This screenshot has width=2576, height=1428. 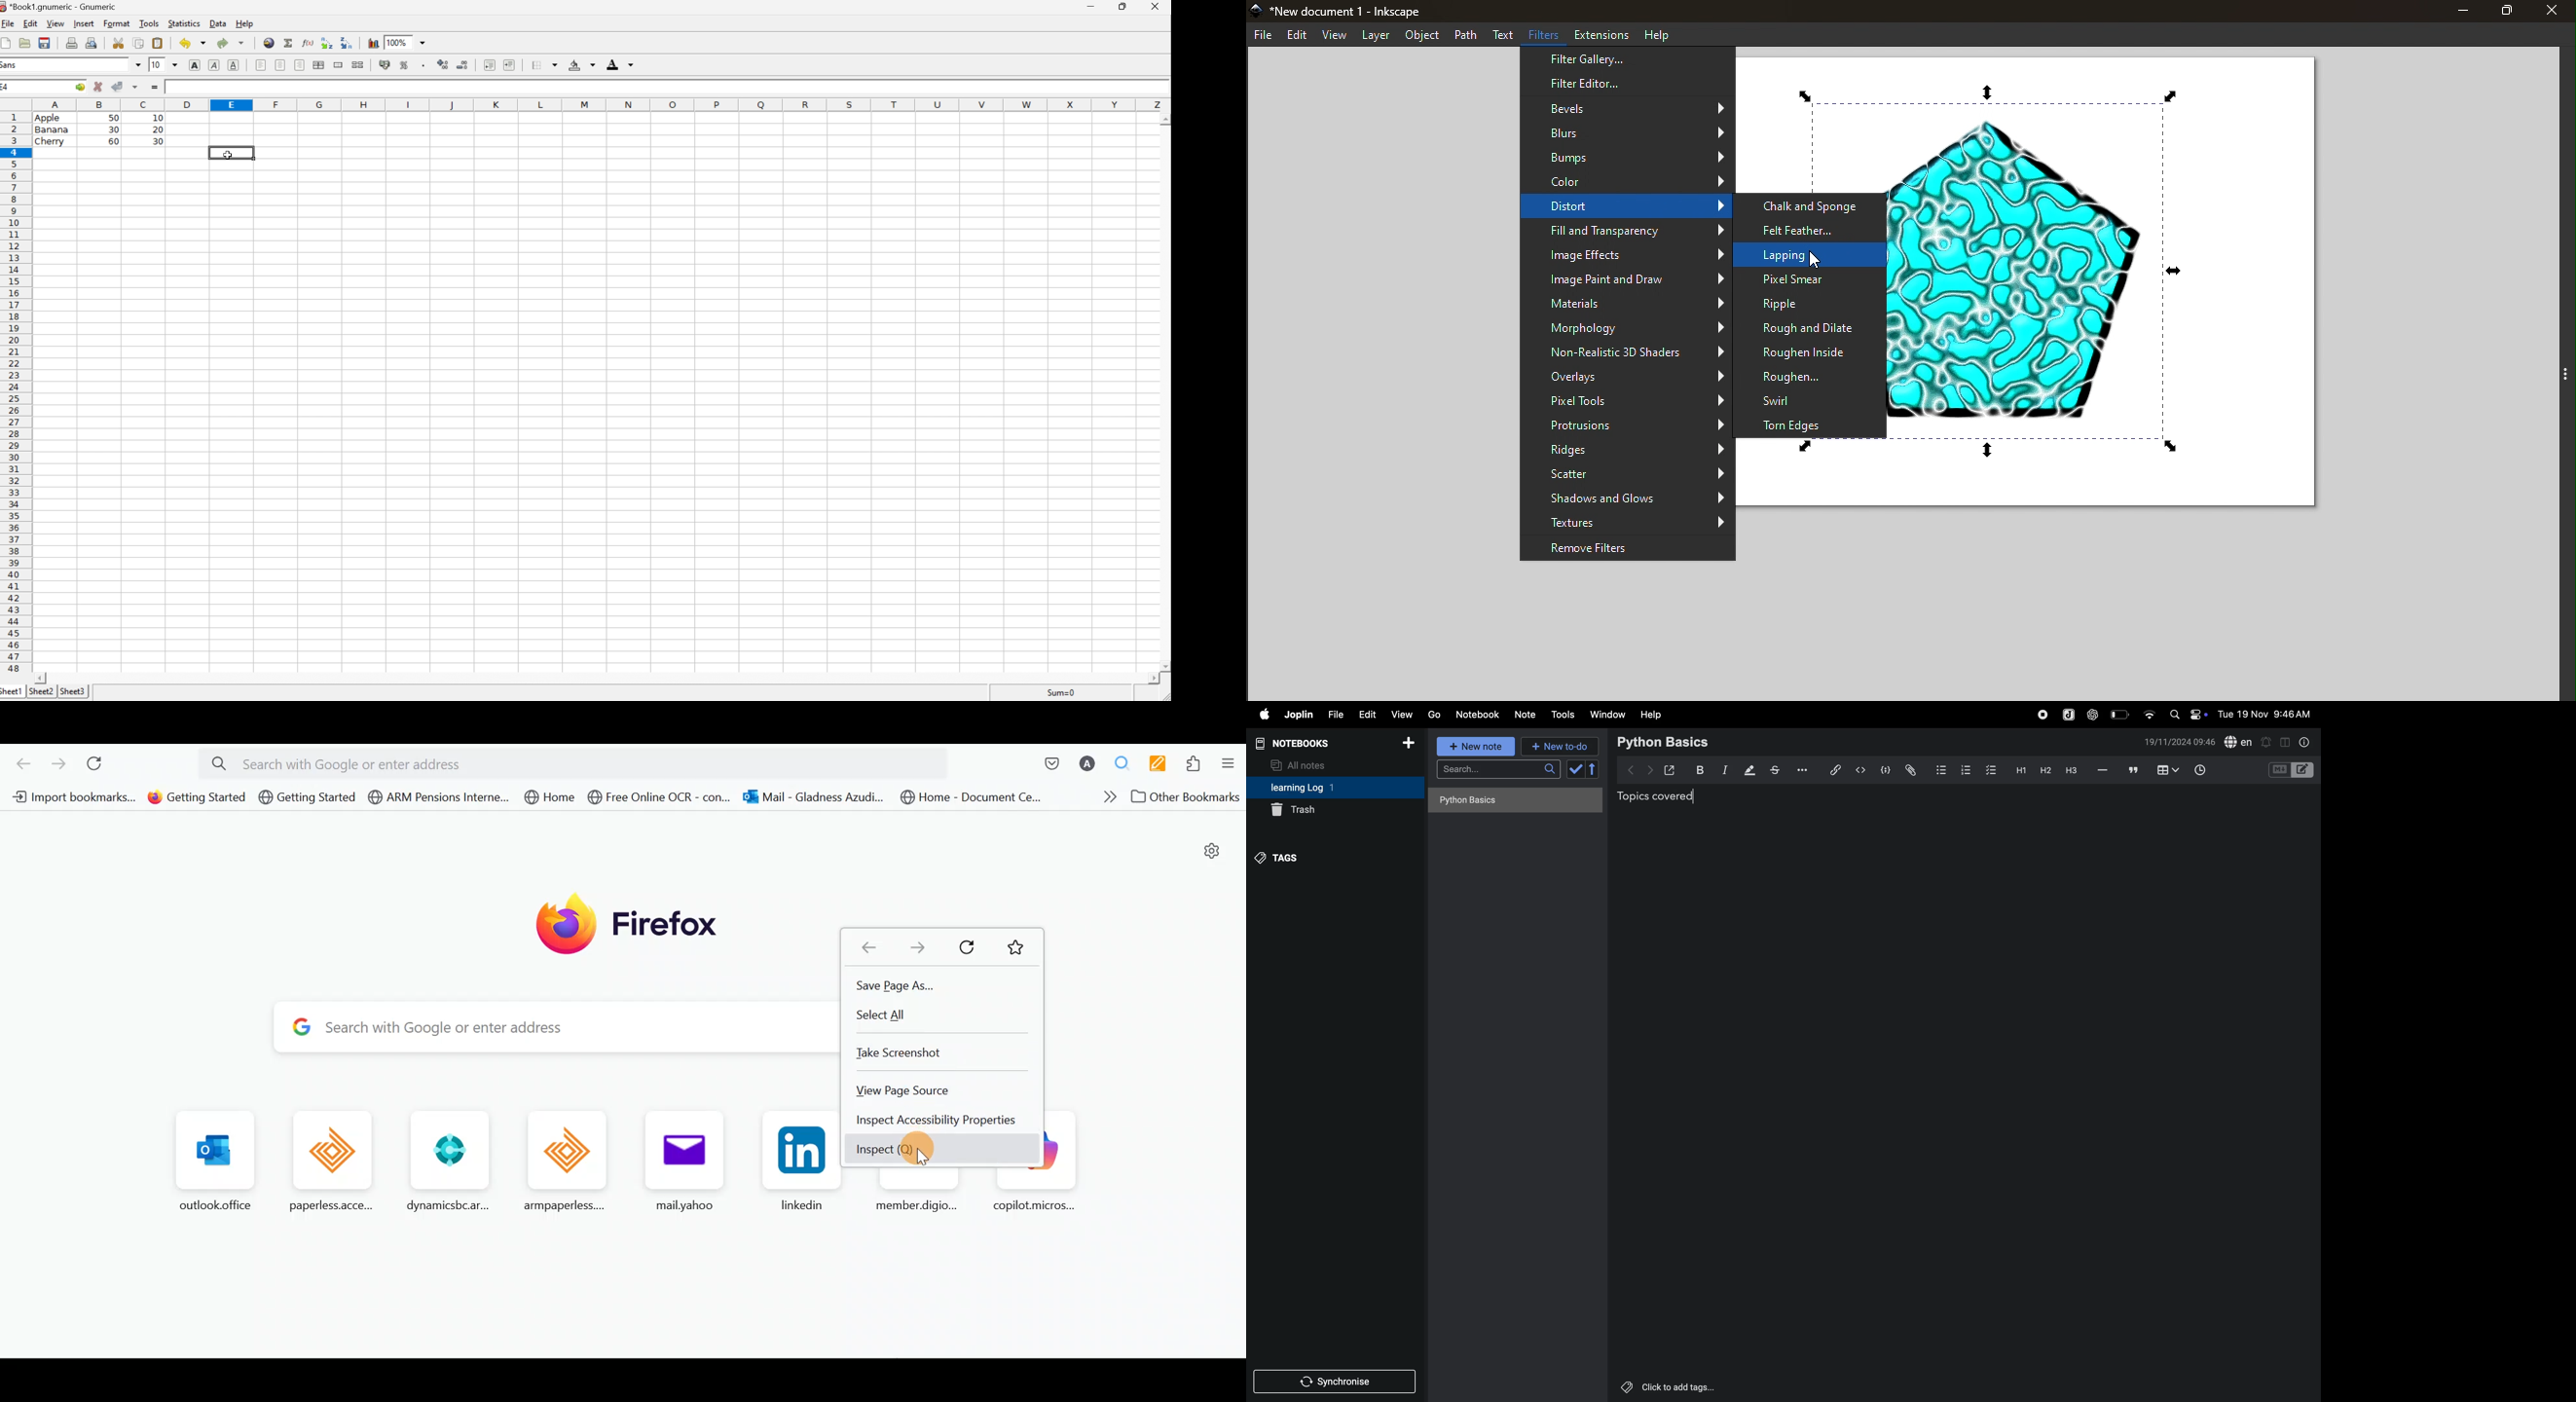 What do you see at coordinates (396, 41) in the screenshot?
I see `100%` at bounding box center [396, 41].